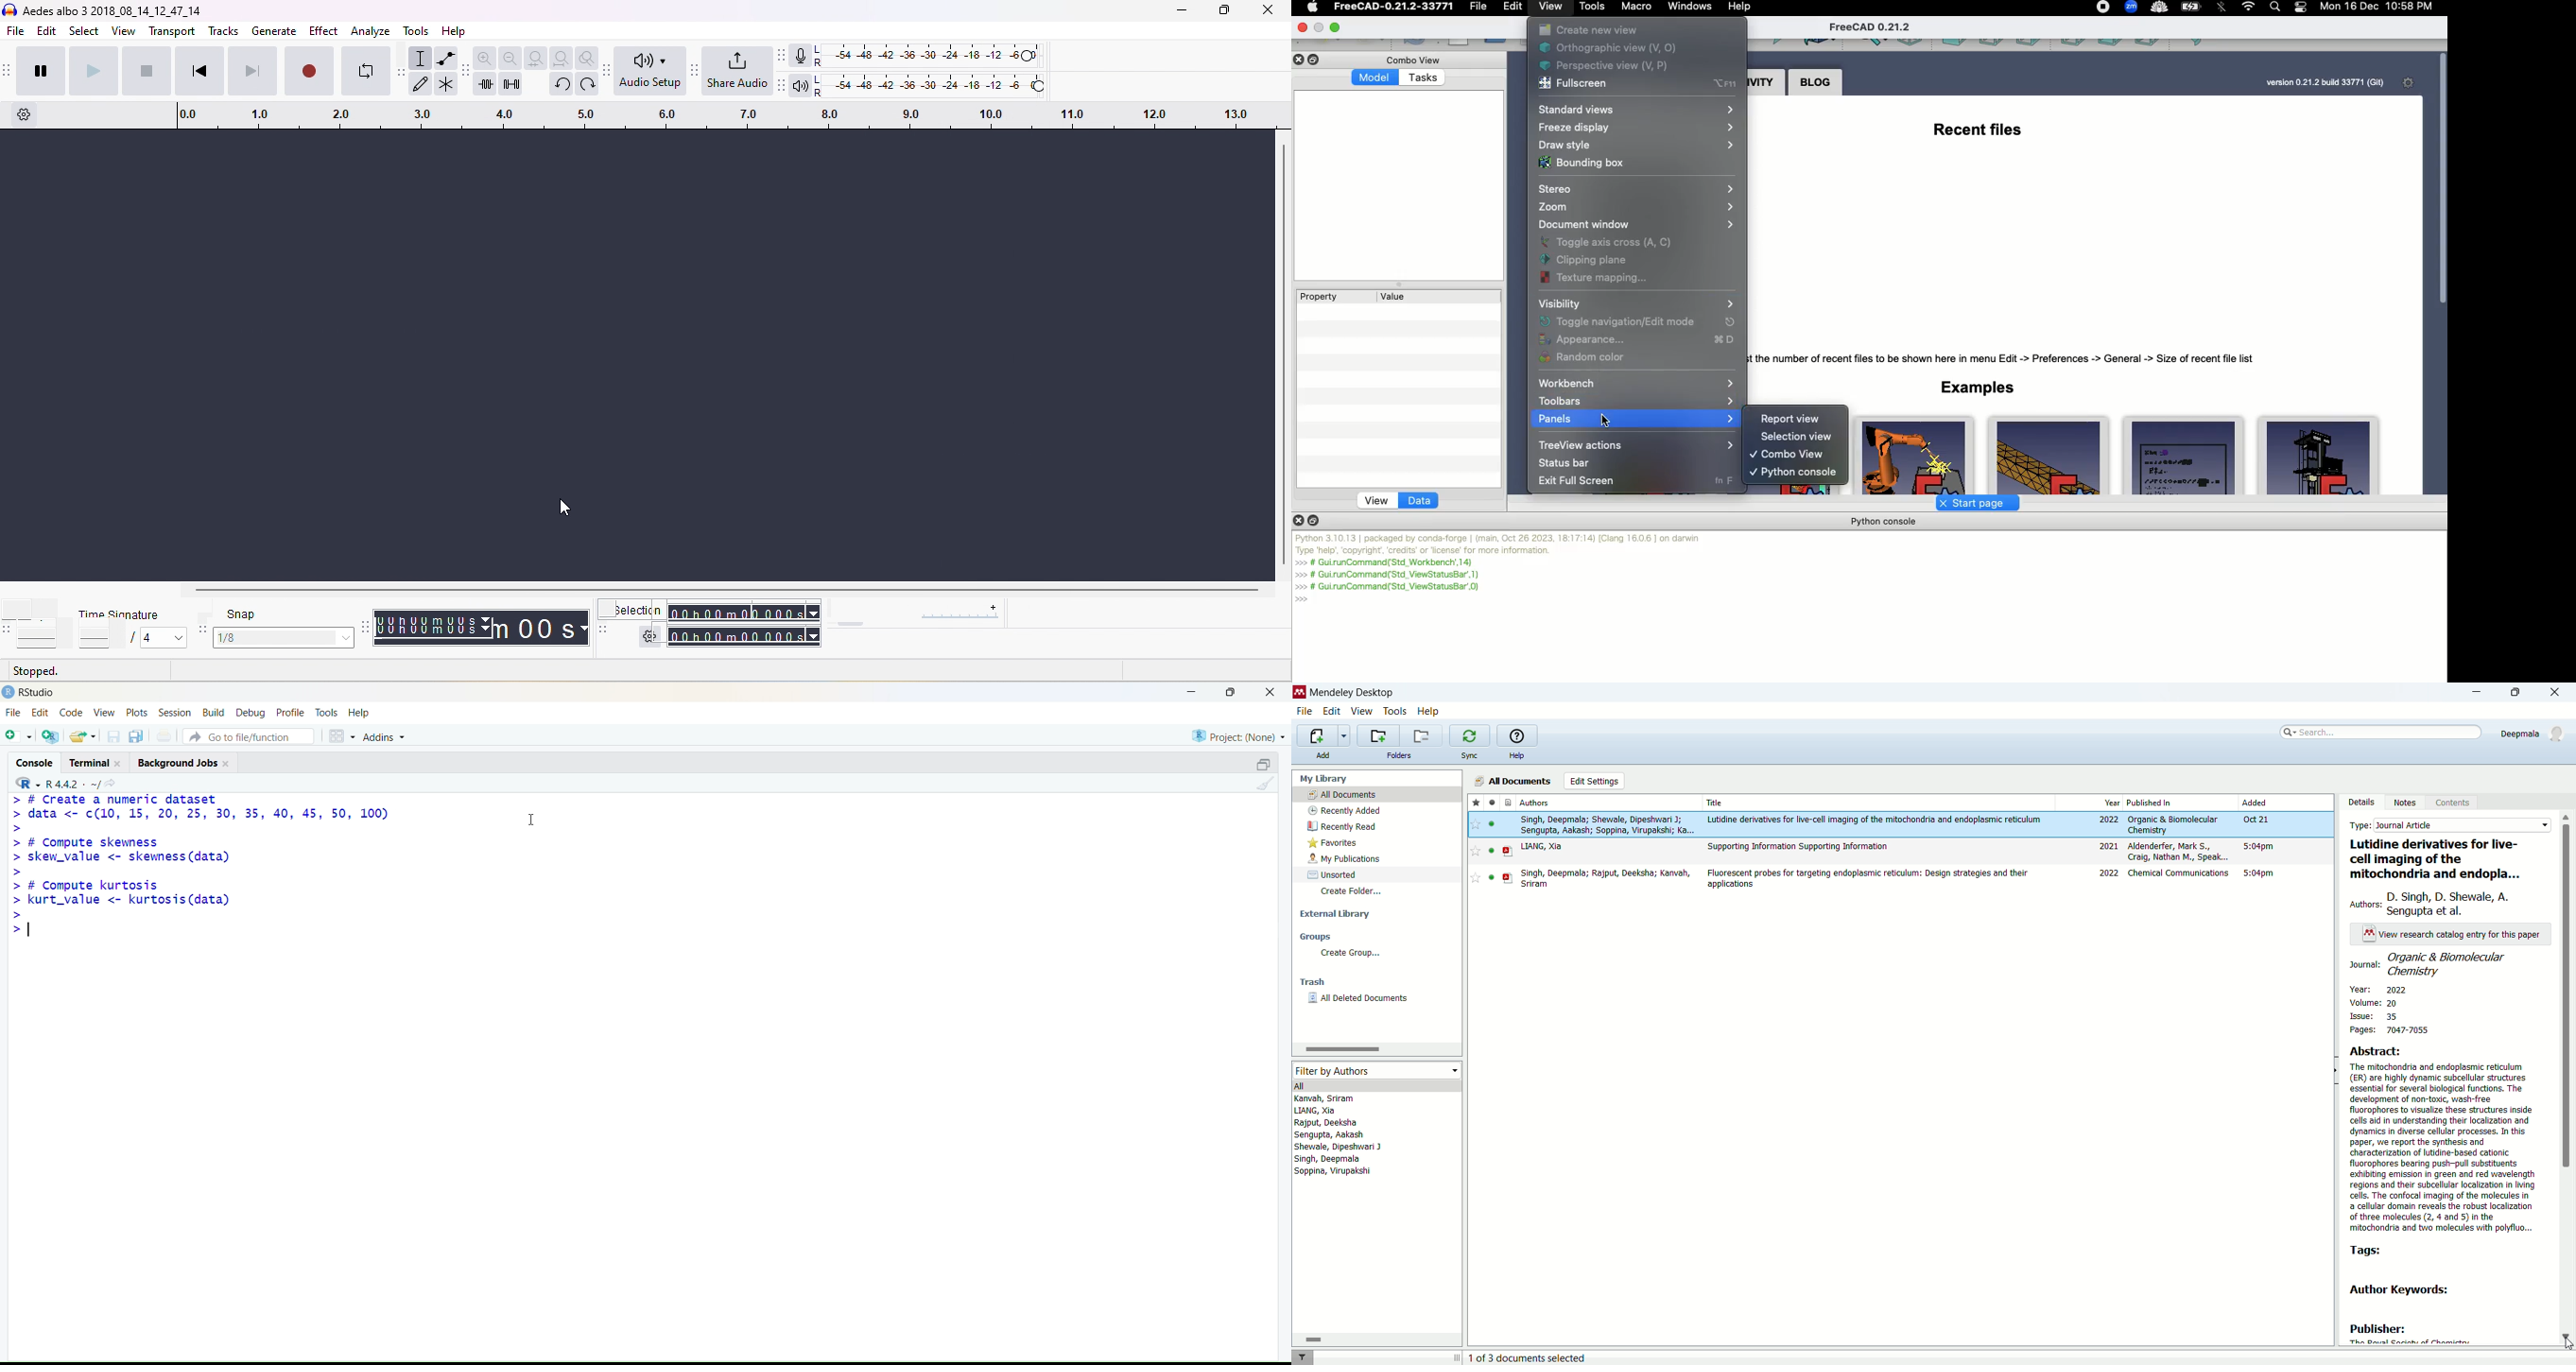  What do you see at coordinates (1334, 843) in the screenshot?
I see `favorites` at bounding box center [1334, 843].